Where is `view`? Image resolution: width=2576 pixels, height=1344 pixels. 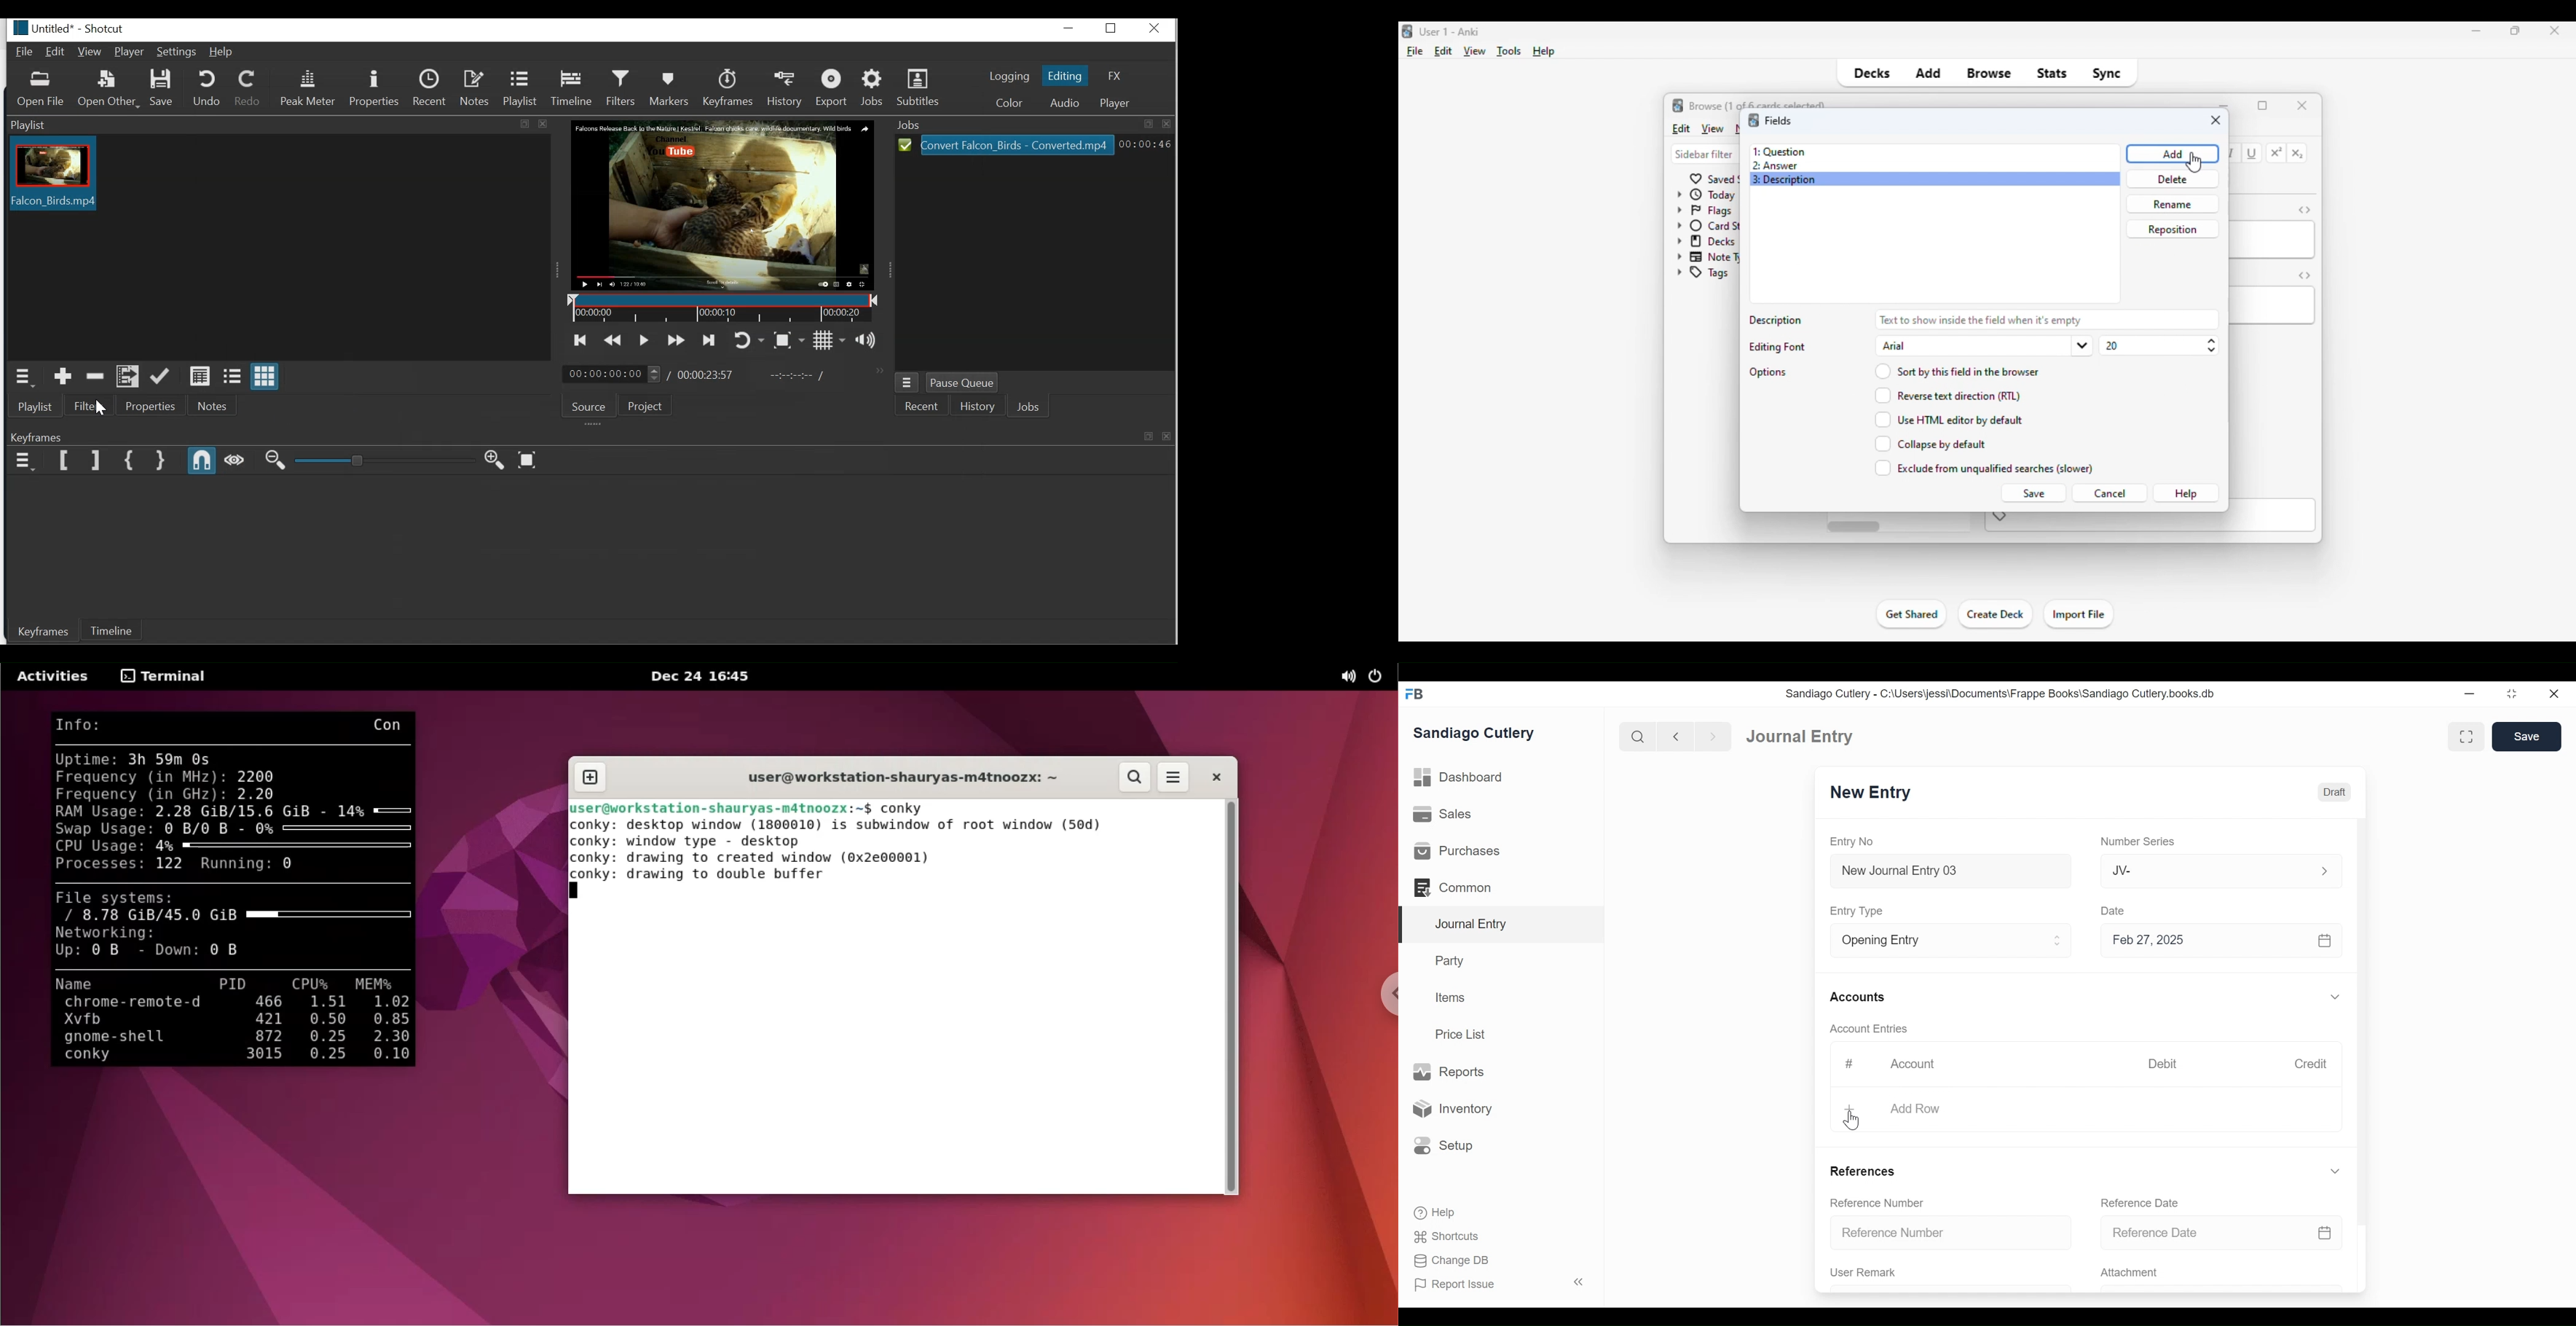 view is located at coordinates (1712, 128).